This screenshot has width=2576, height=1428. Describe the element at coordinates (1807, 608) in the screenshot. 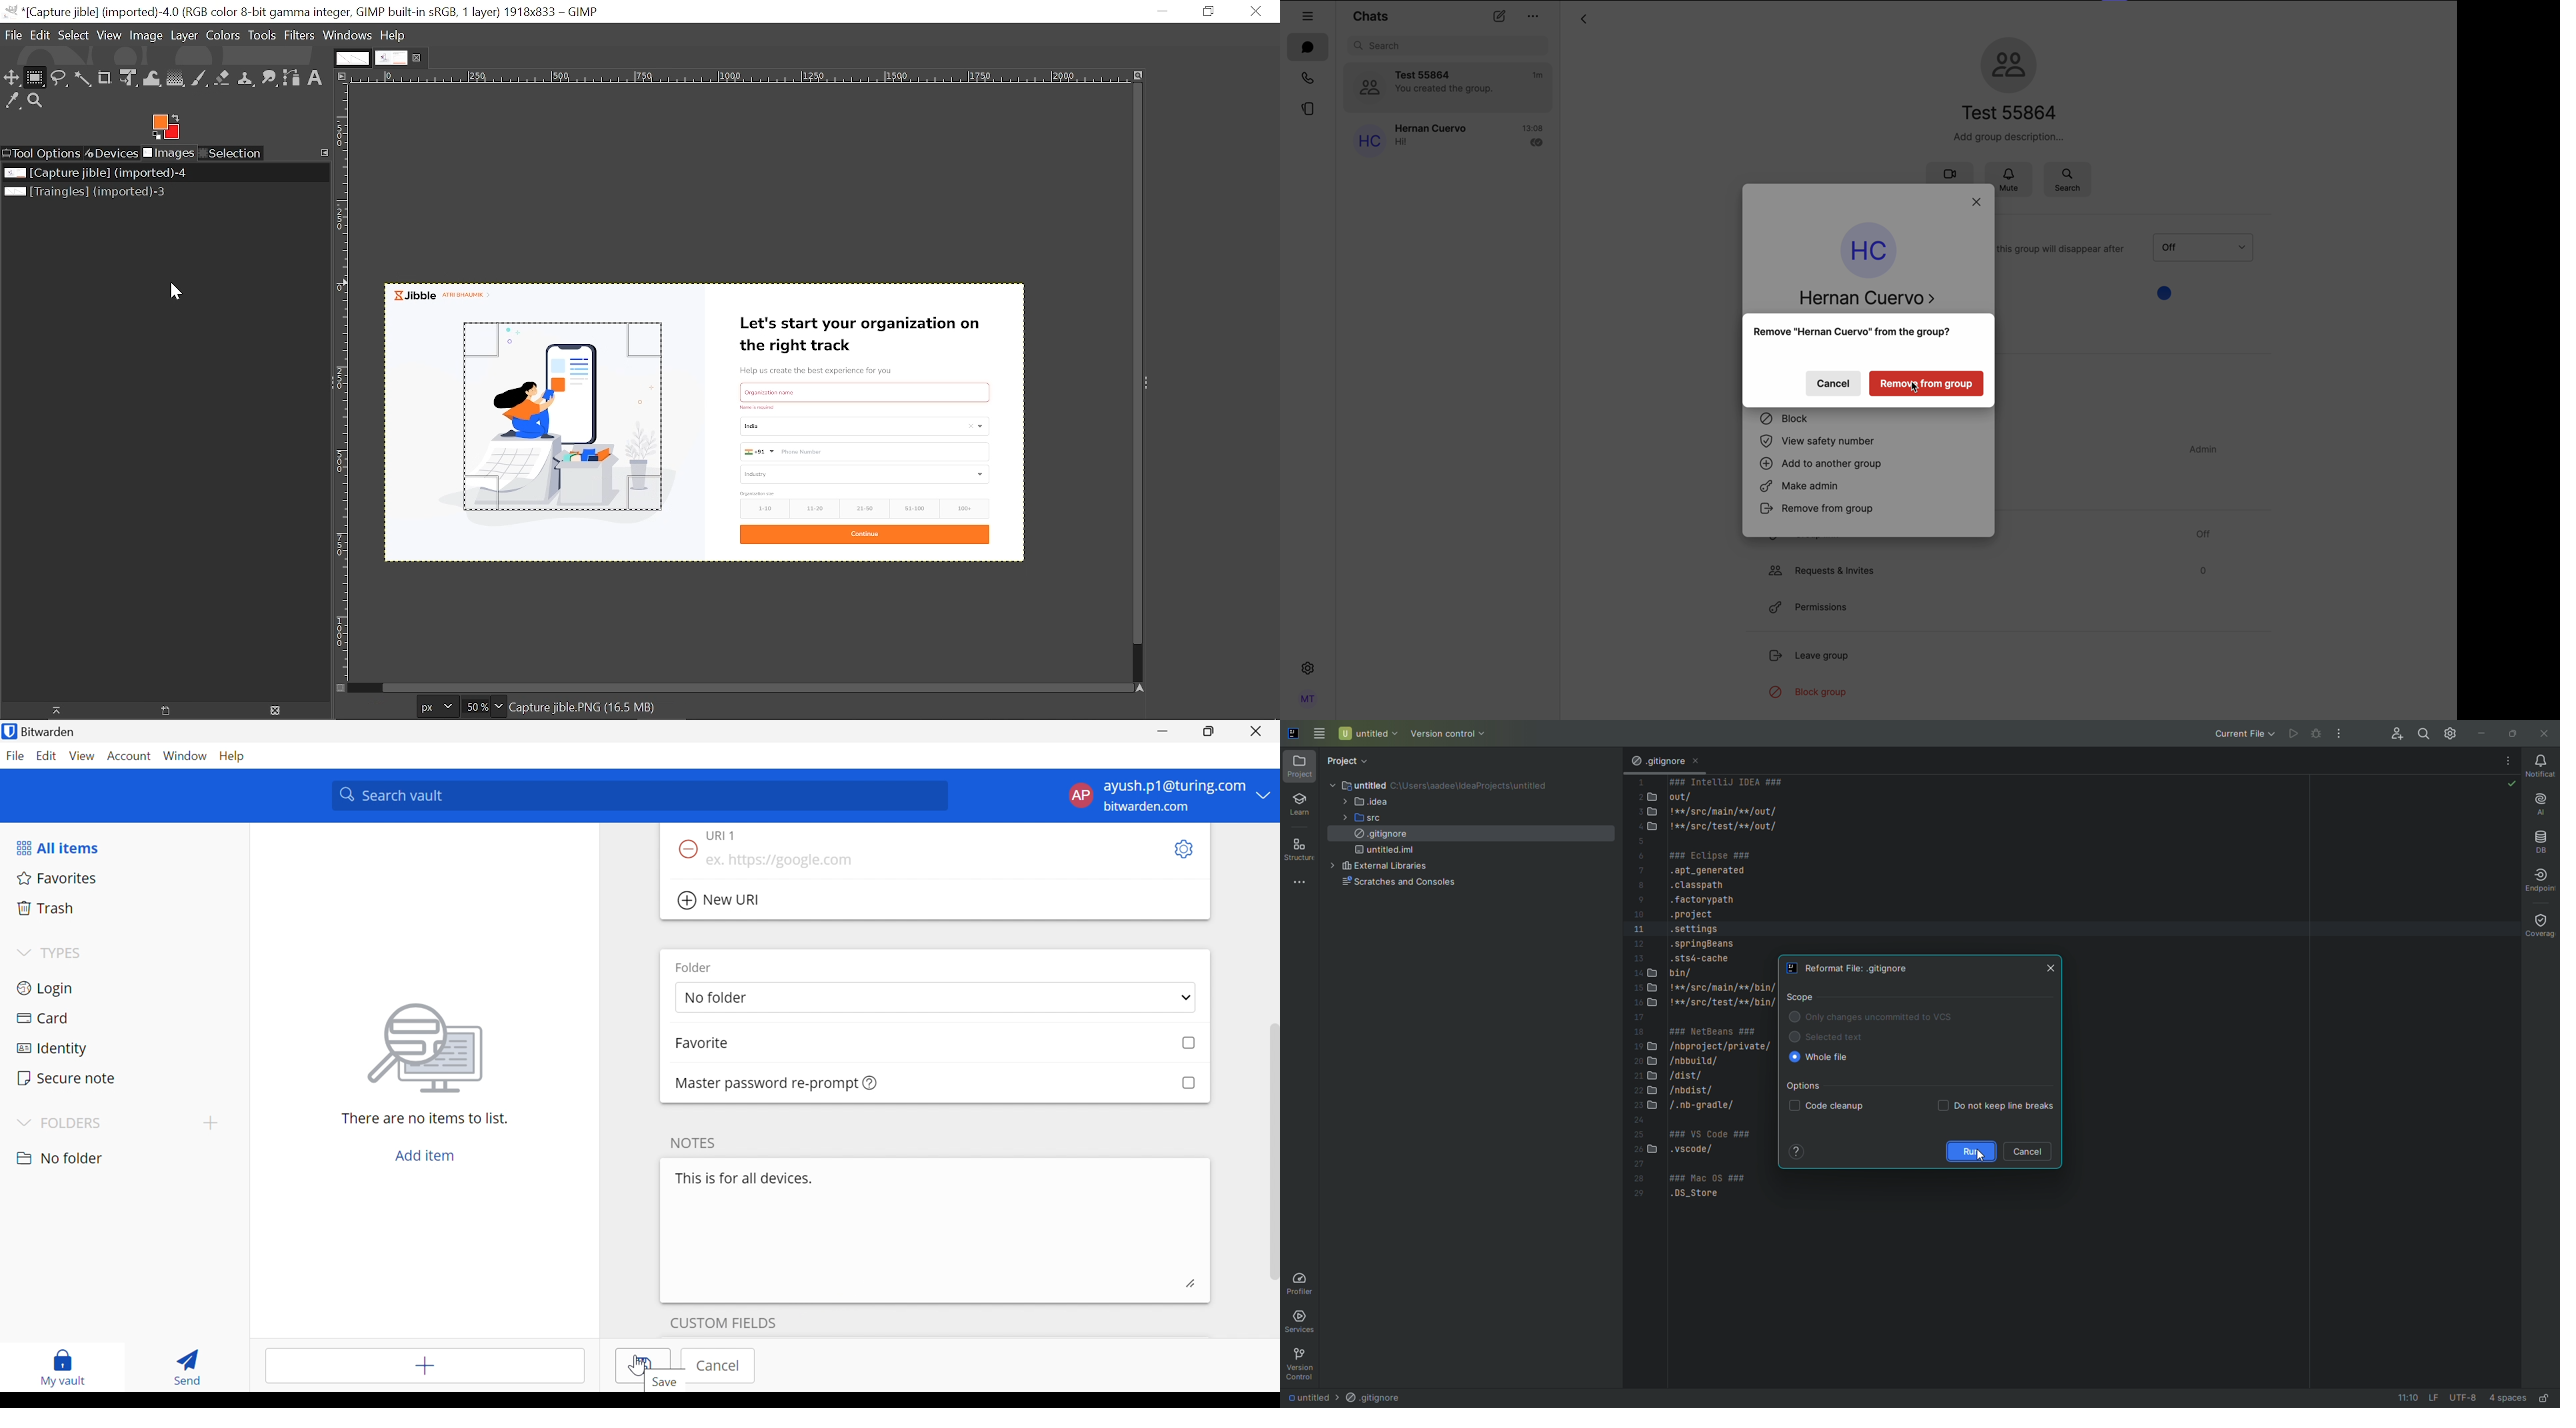

I see `permissions` at that location.